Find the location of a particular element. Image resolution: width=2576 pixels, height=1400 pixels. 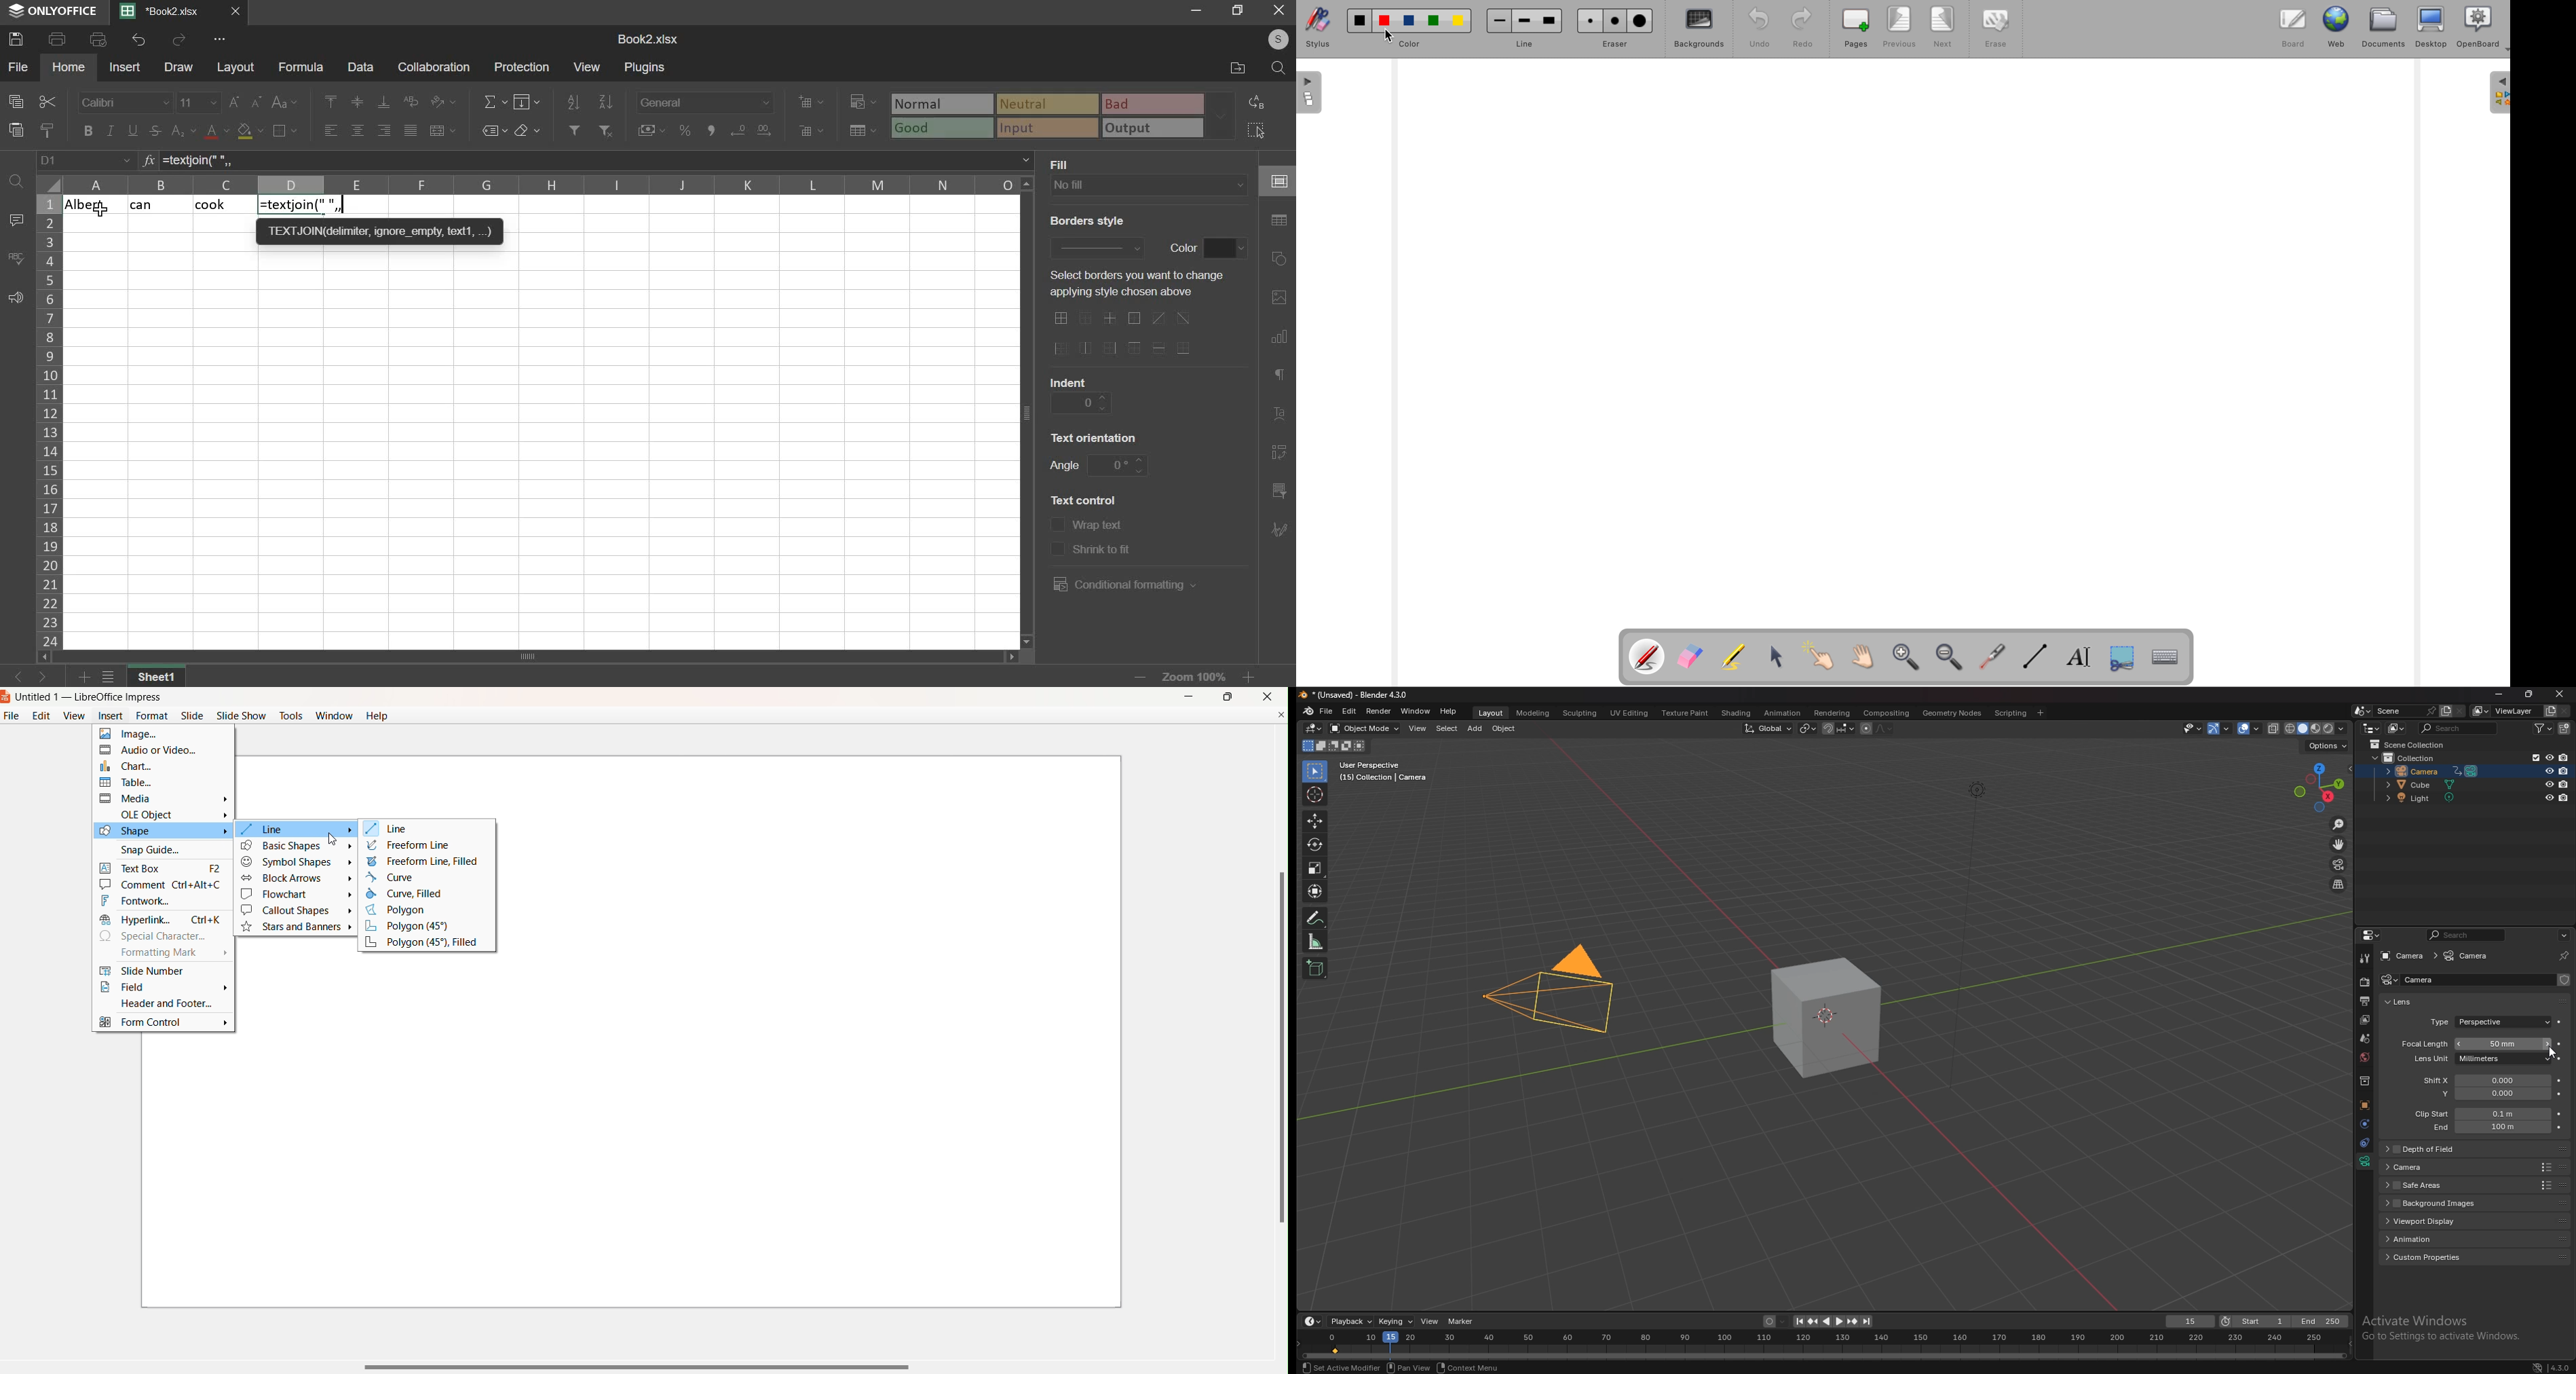

sort descending is located at coordinates (605, 101).